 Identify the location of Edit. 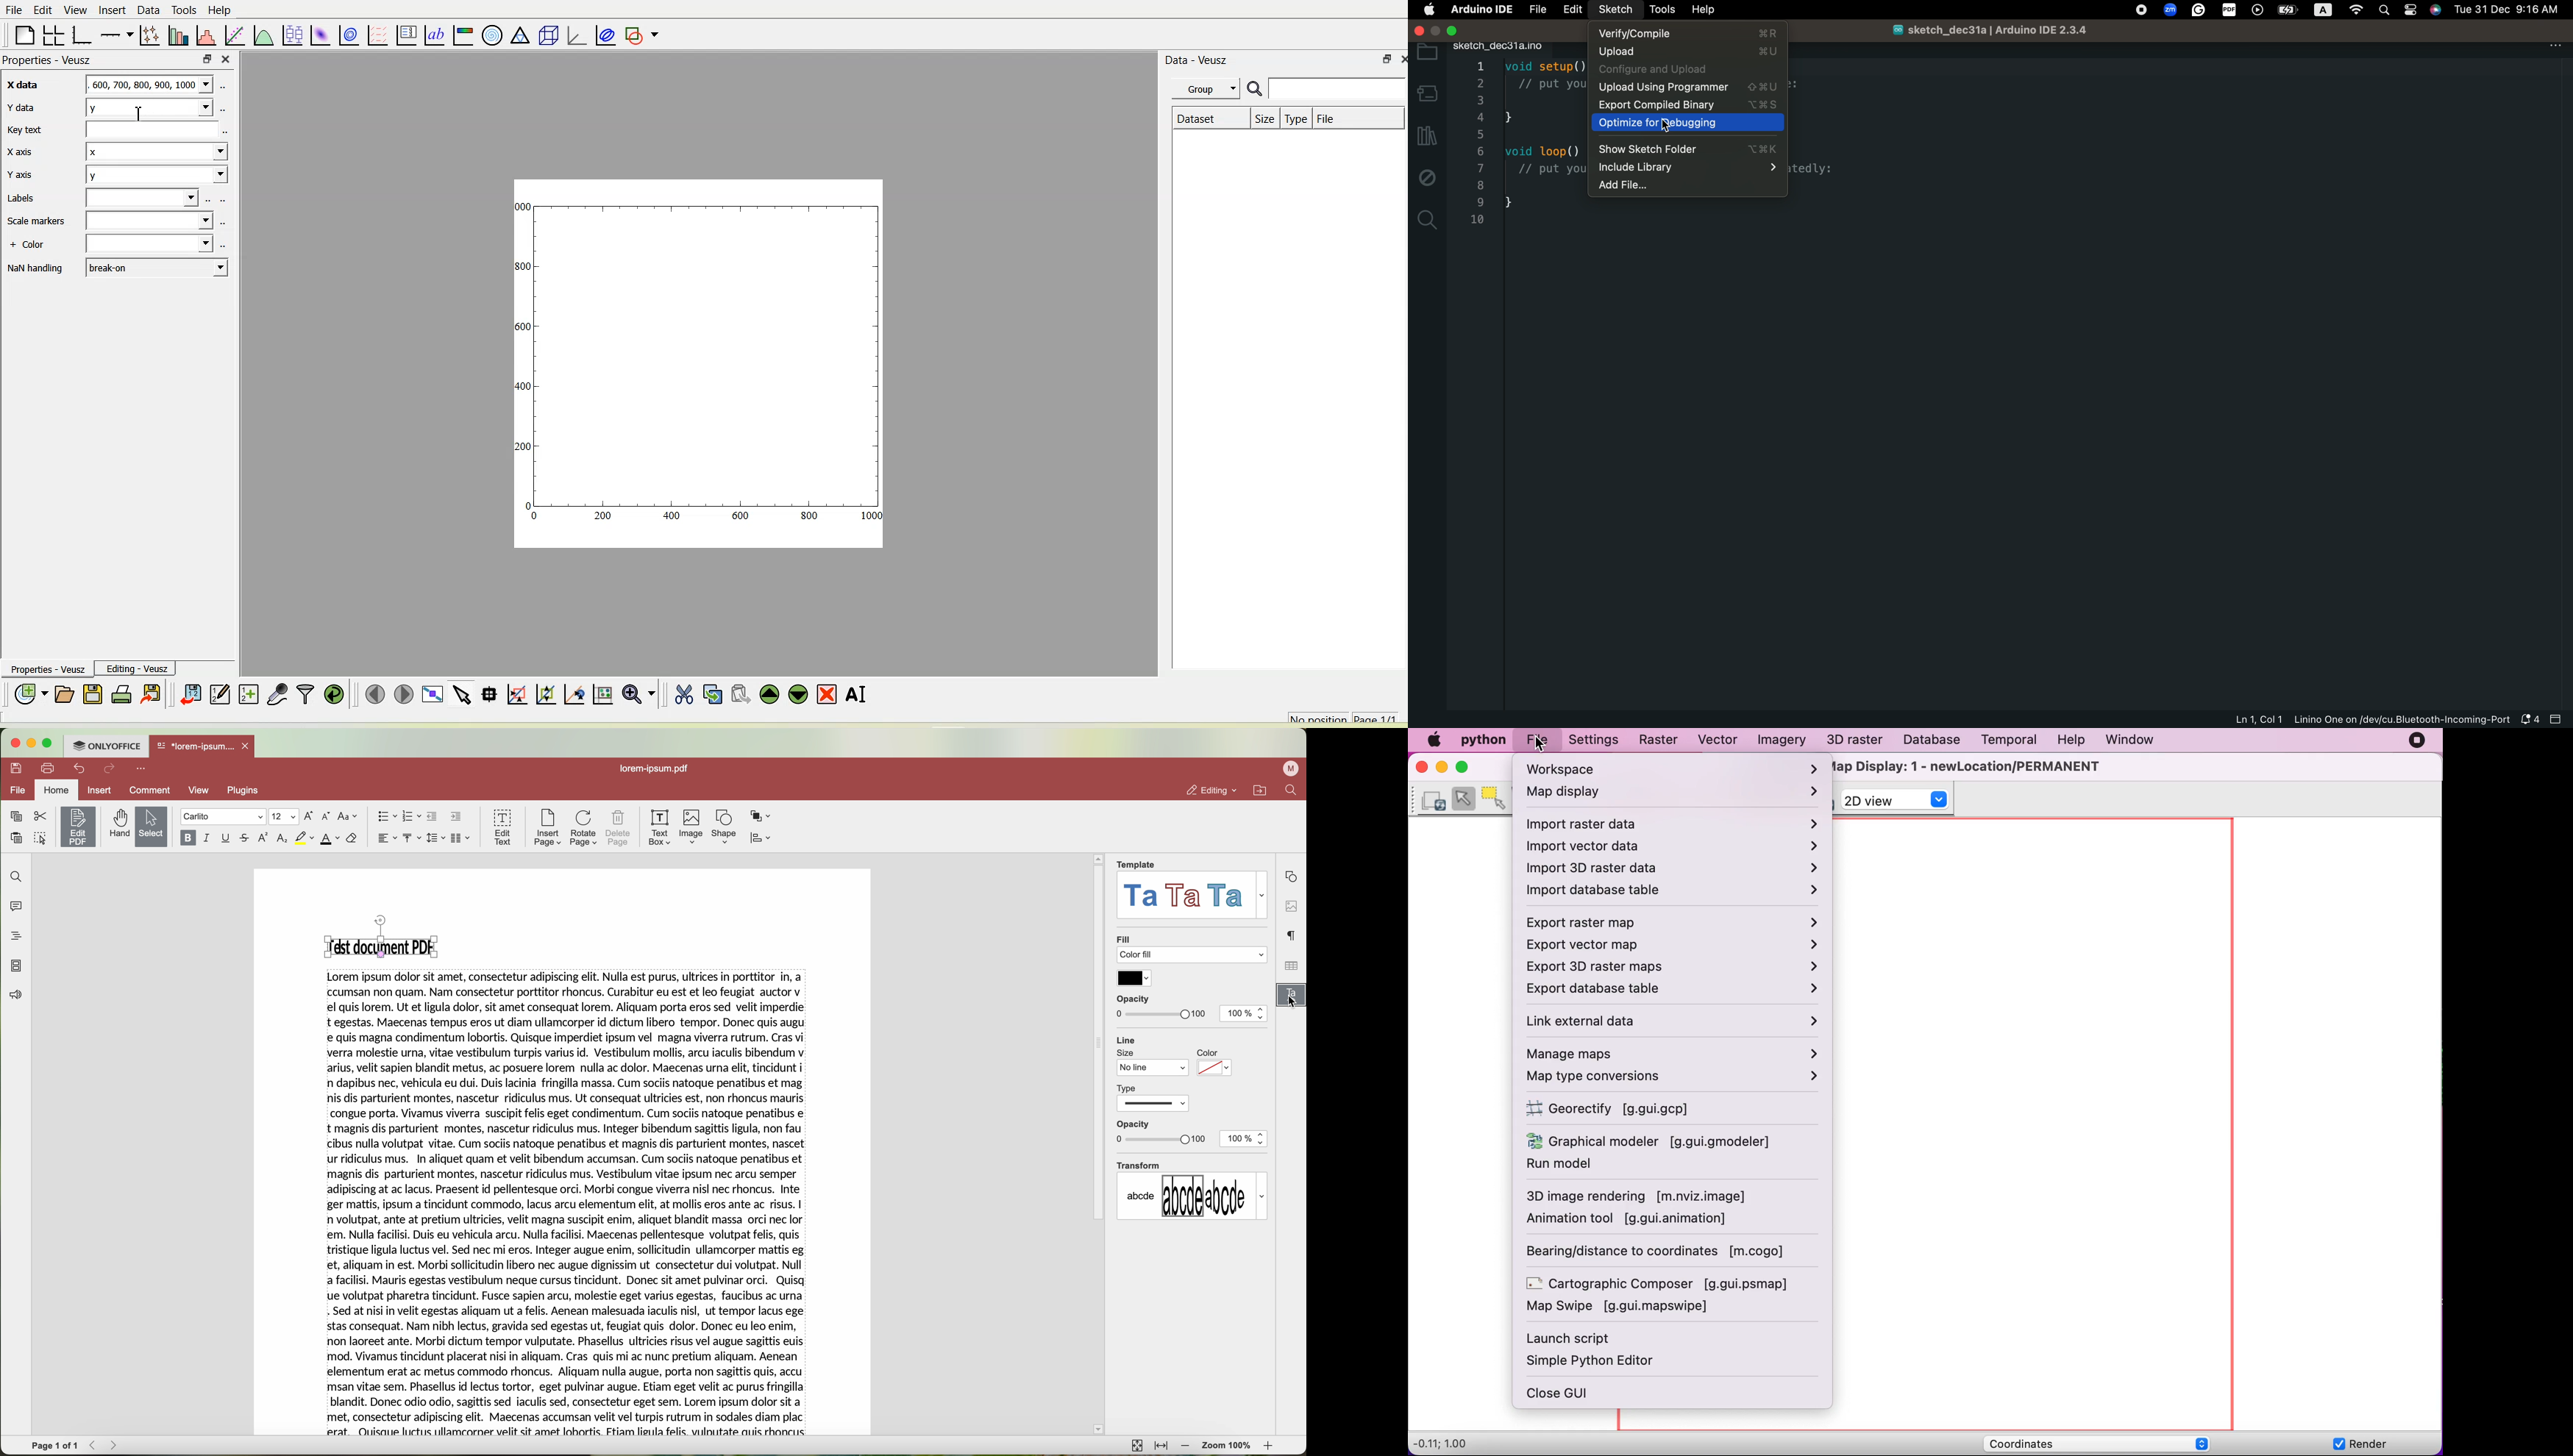
(43, 11).